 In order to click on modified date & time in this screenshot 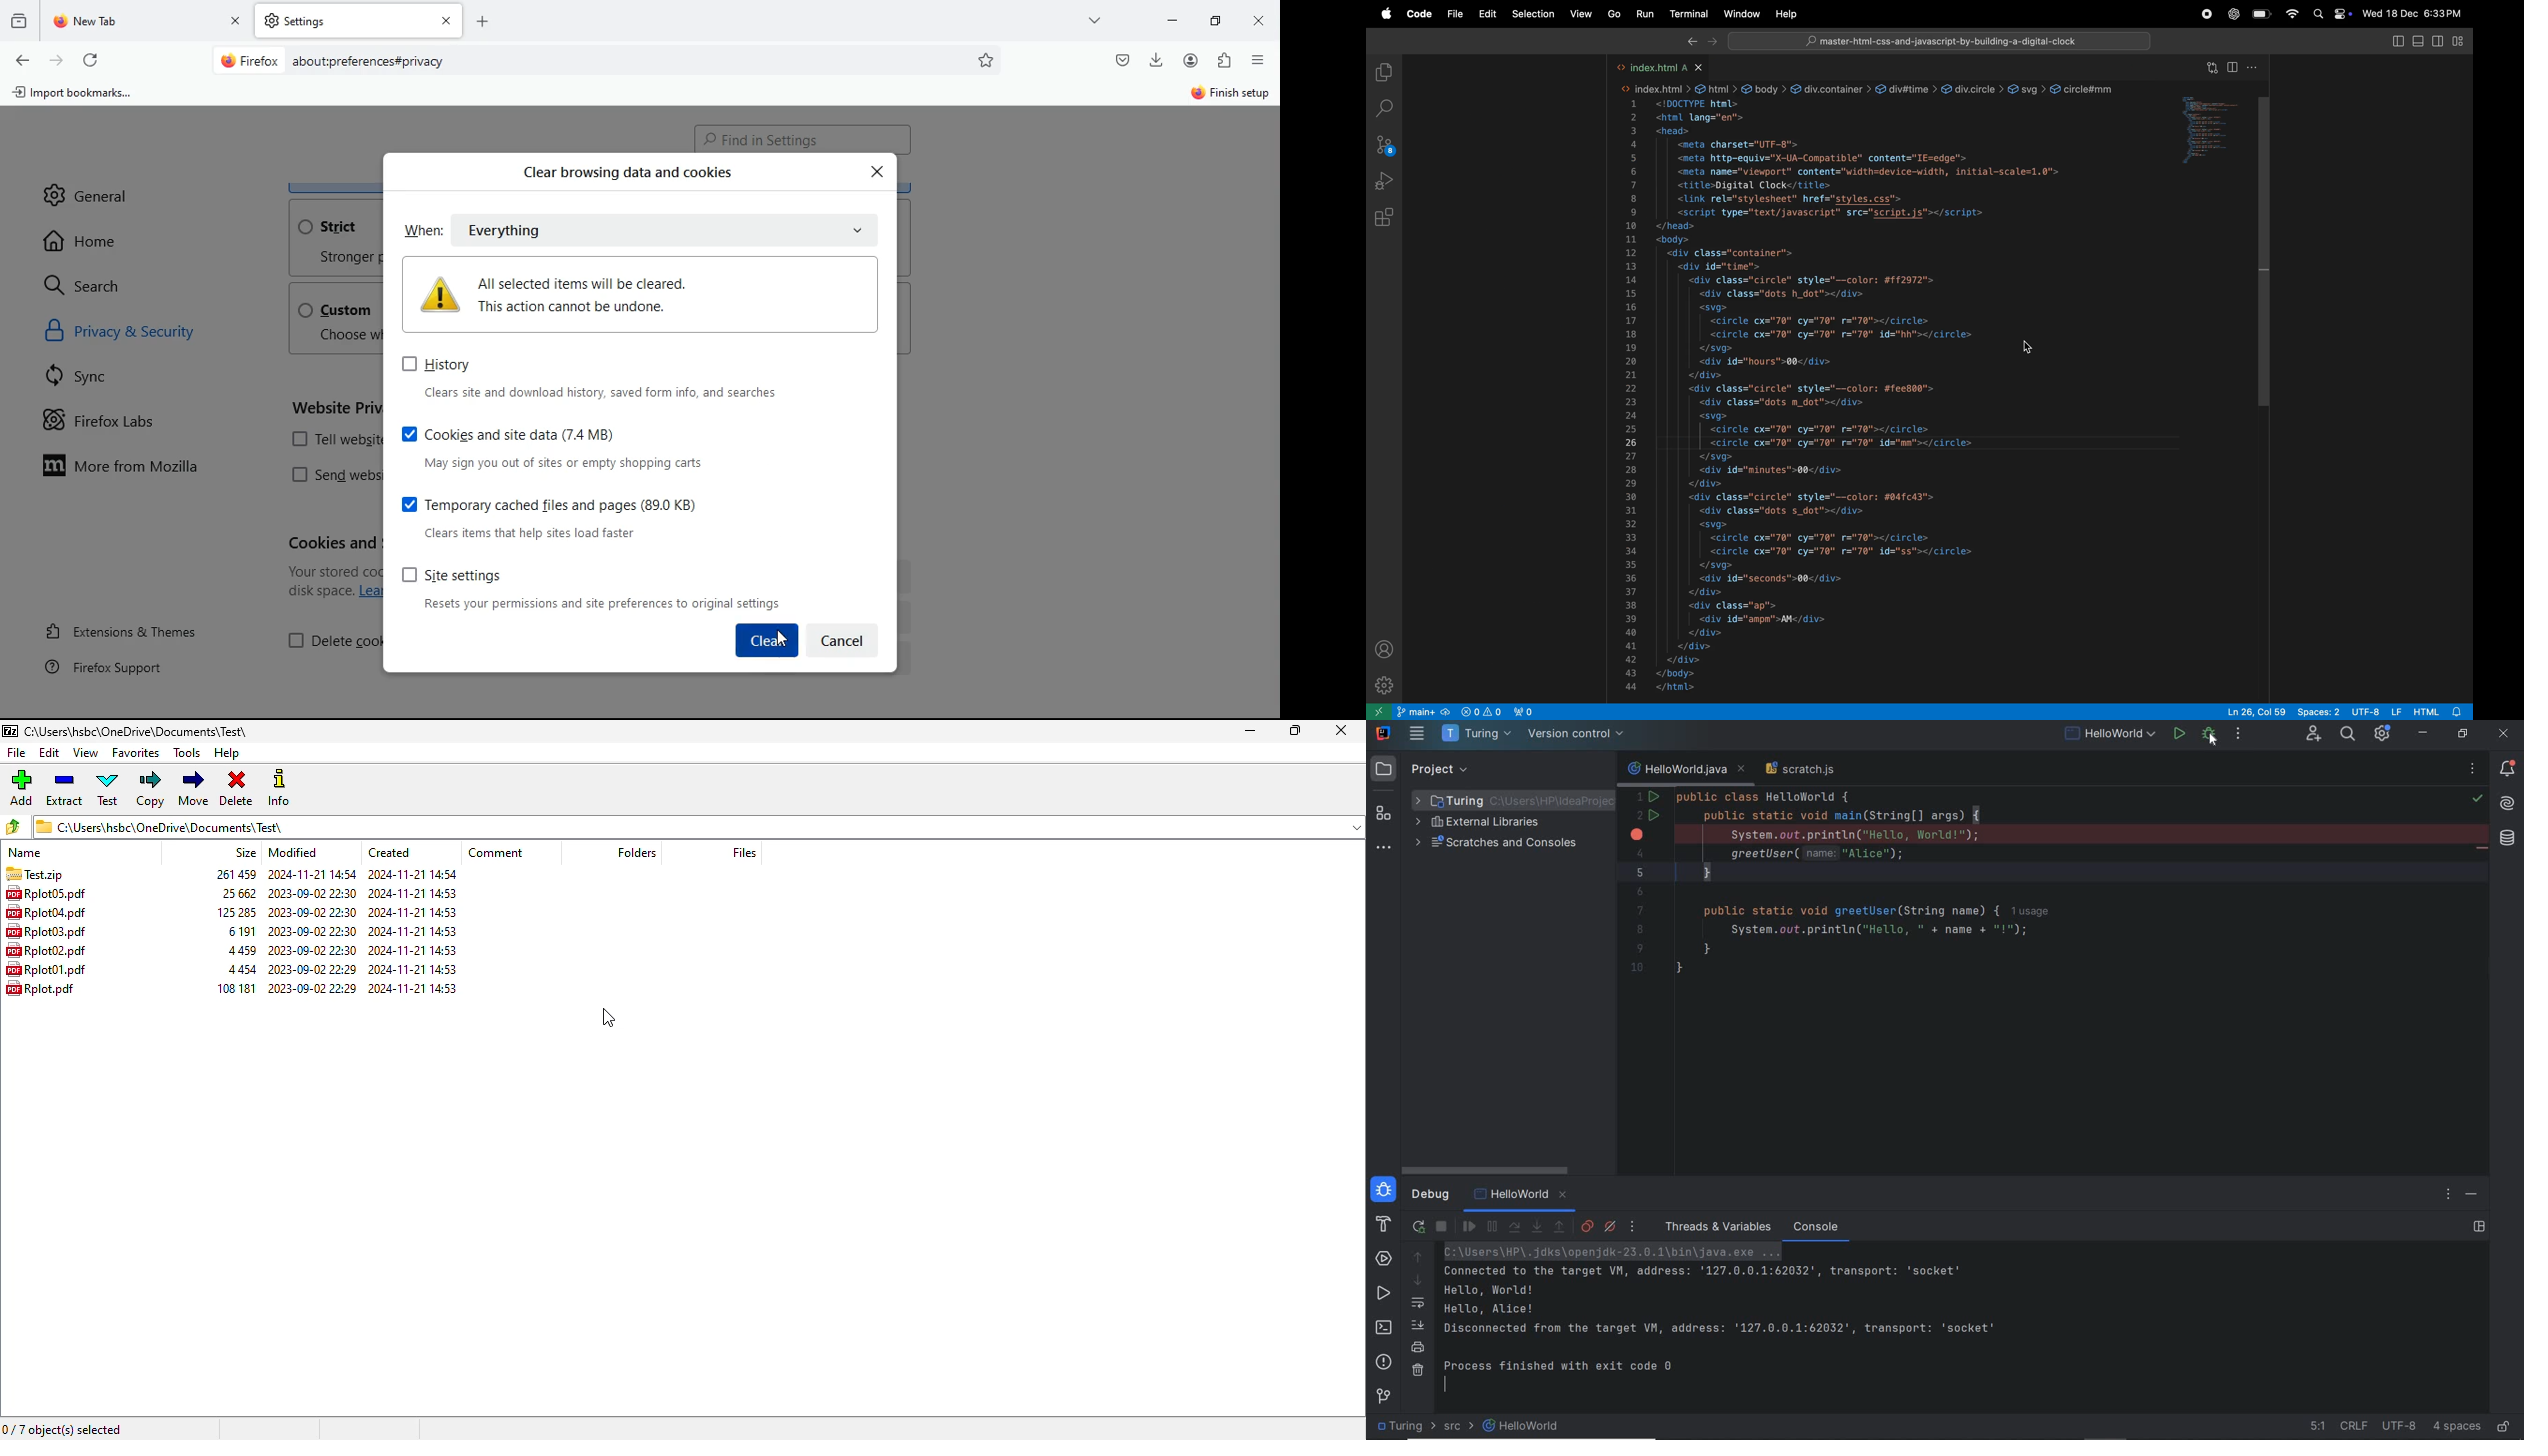, I will do `click(312, 912)`.